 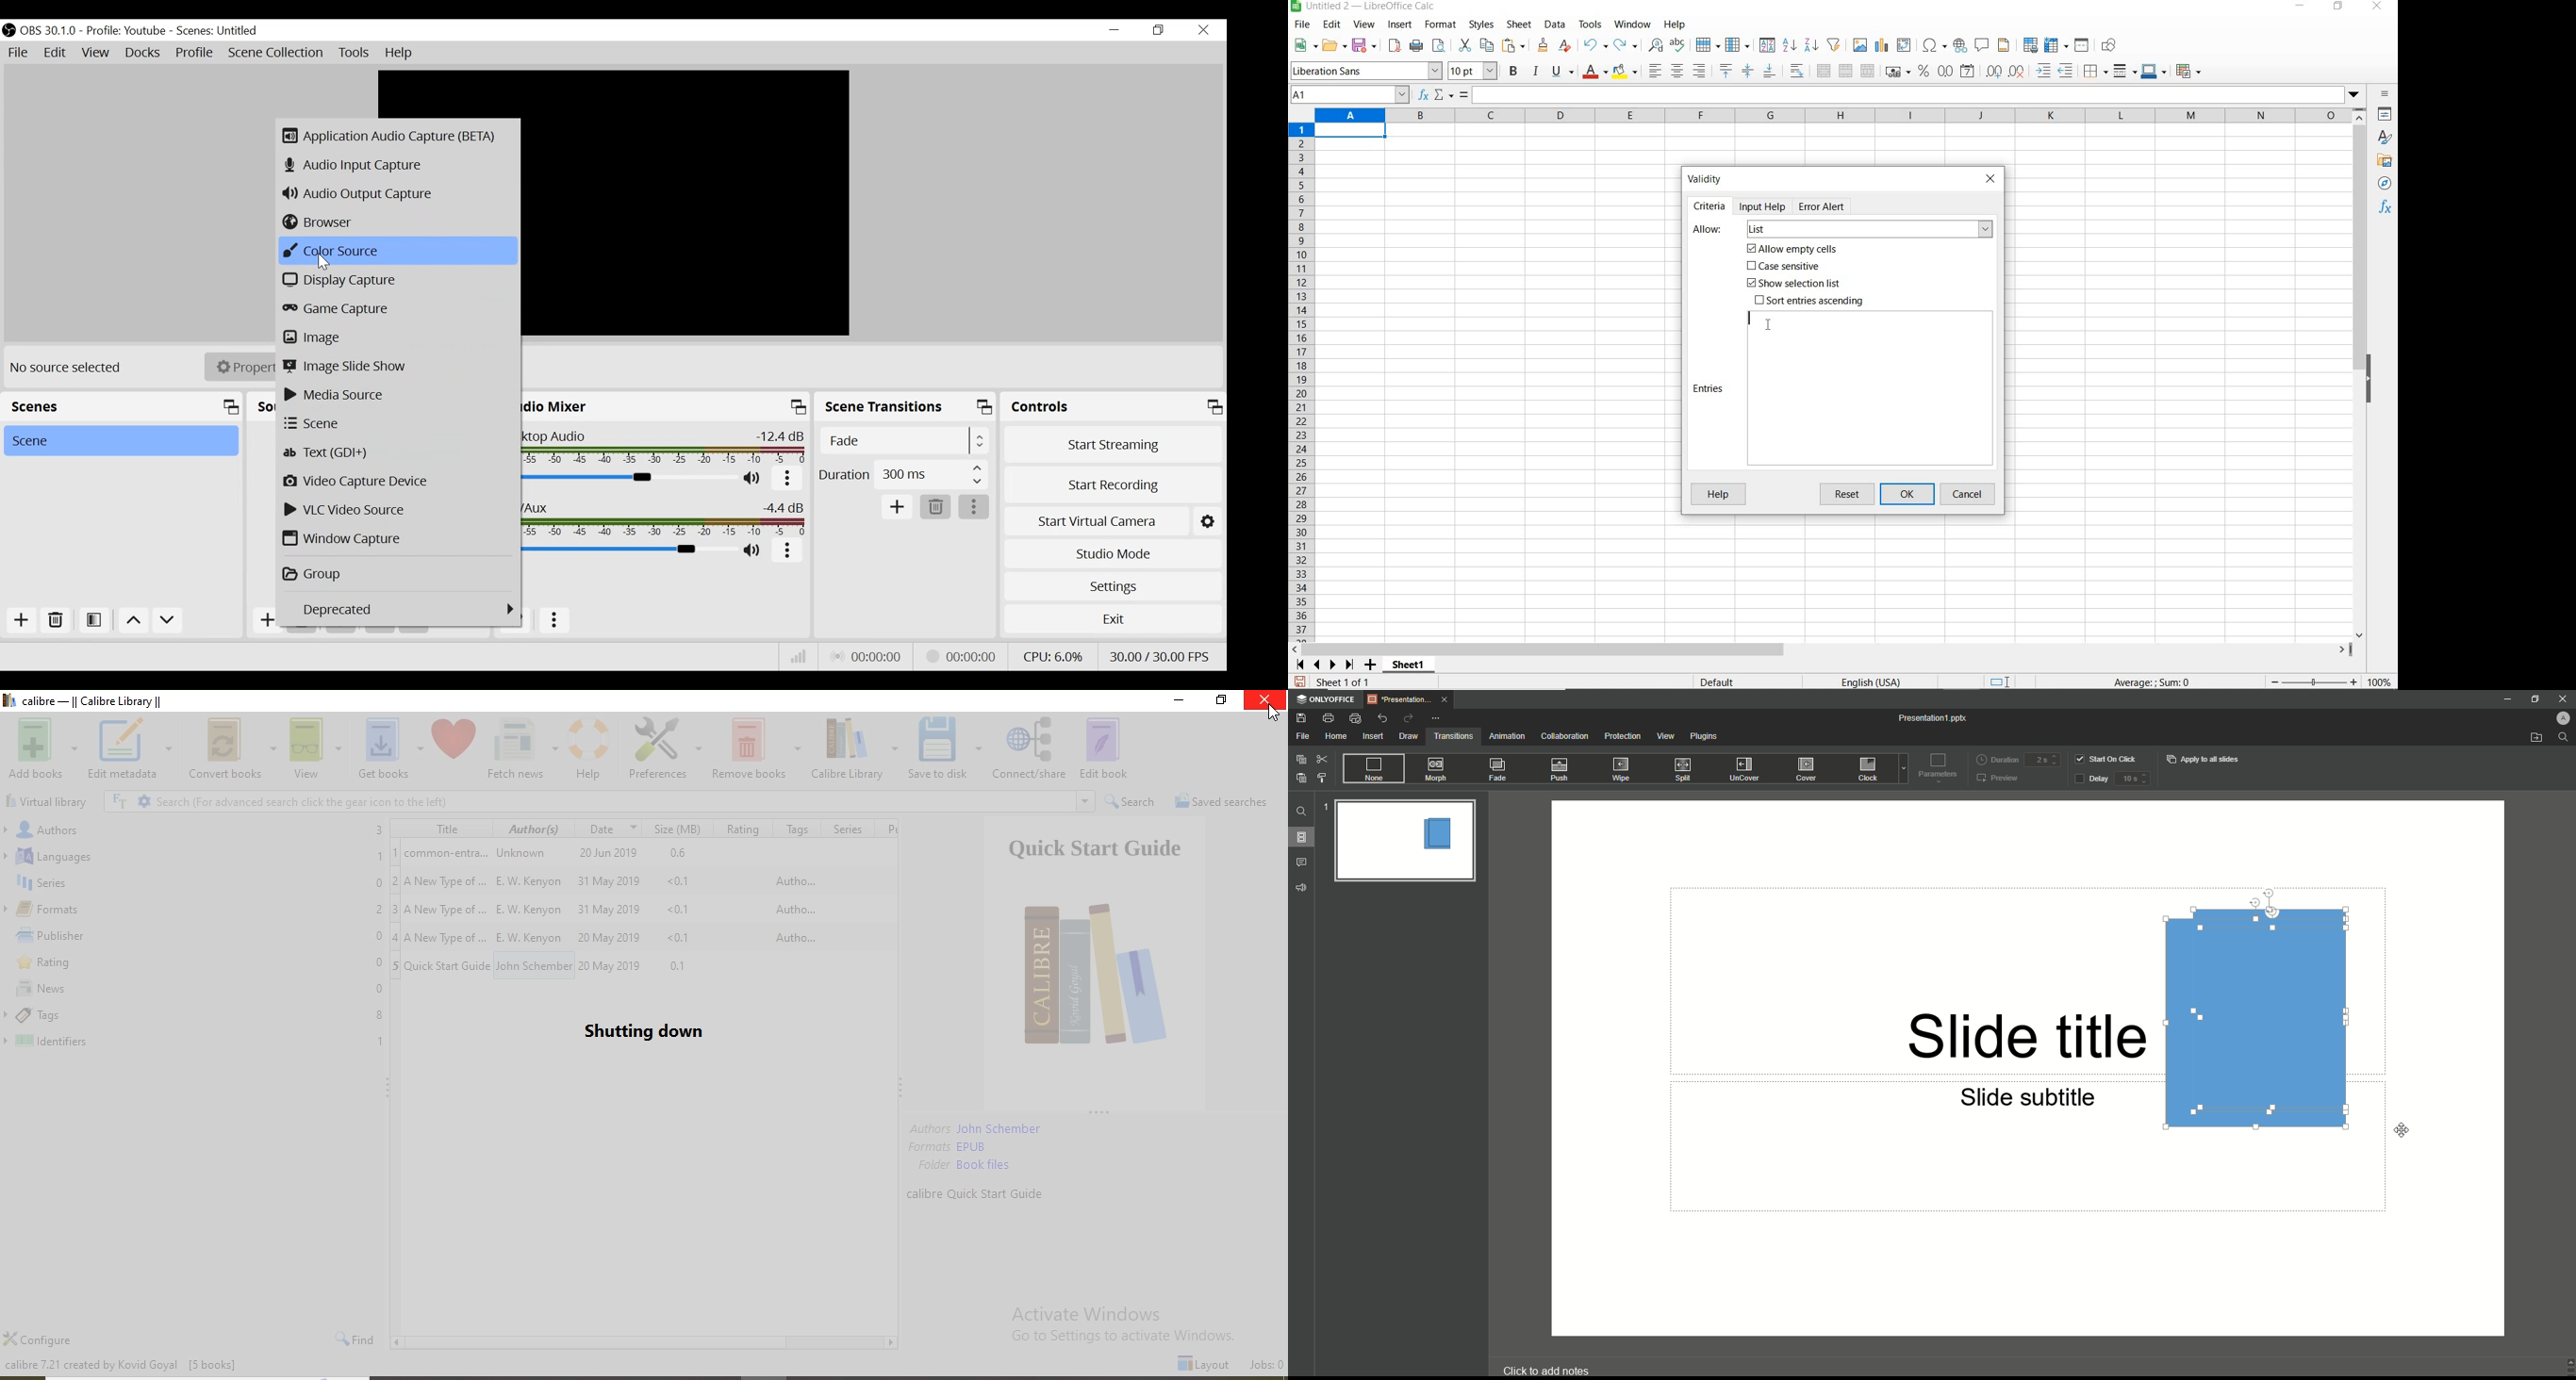 I want to click on Start on click, so click(x=2108, y=758).